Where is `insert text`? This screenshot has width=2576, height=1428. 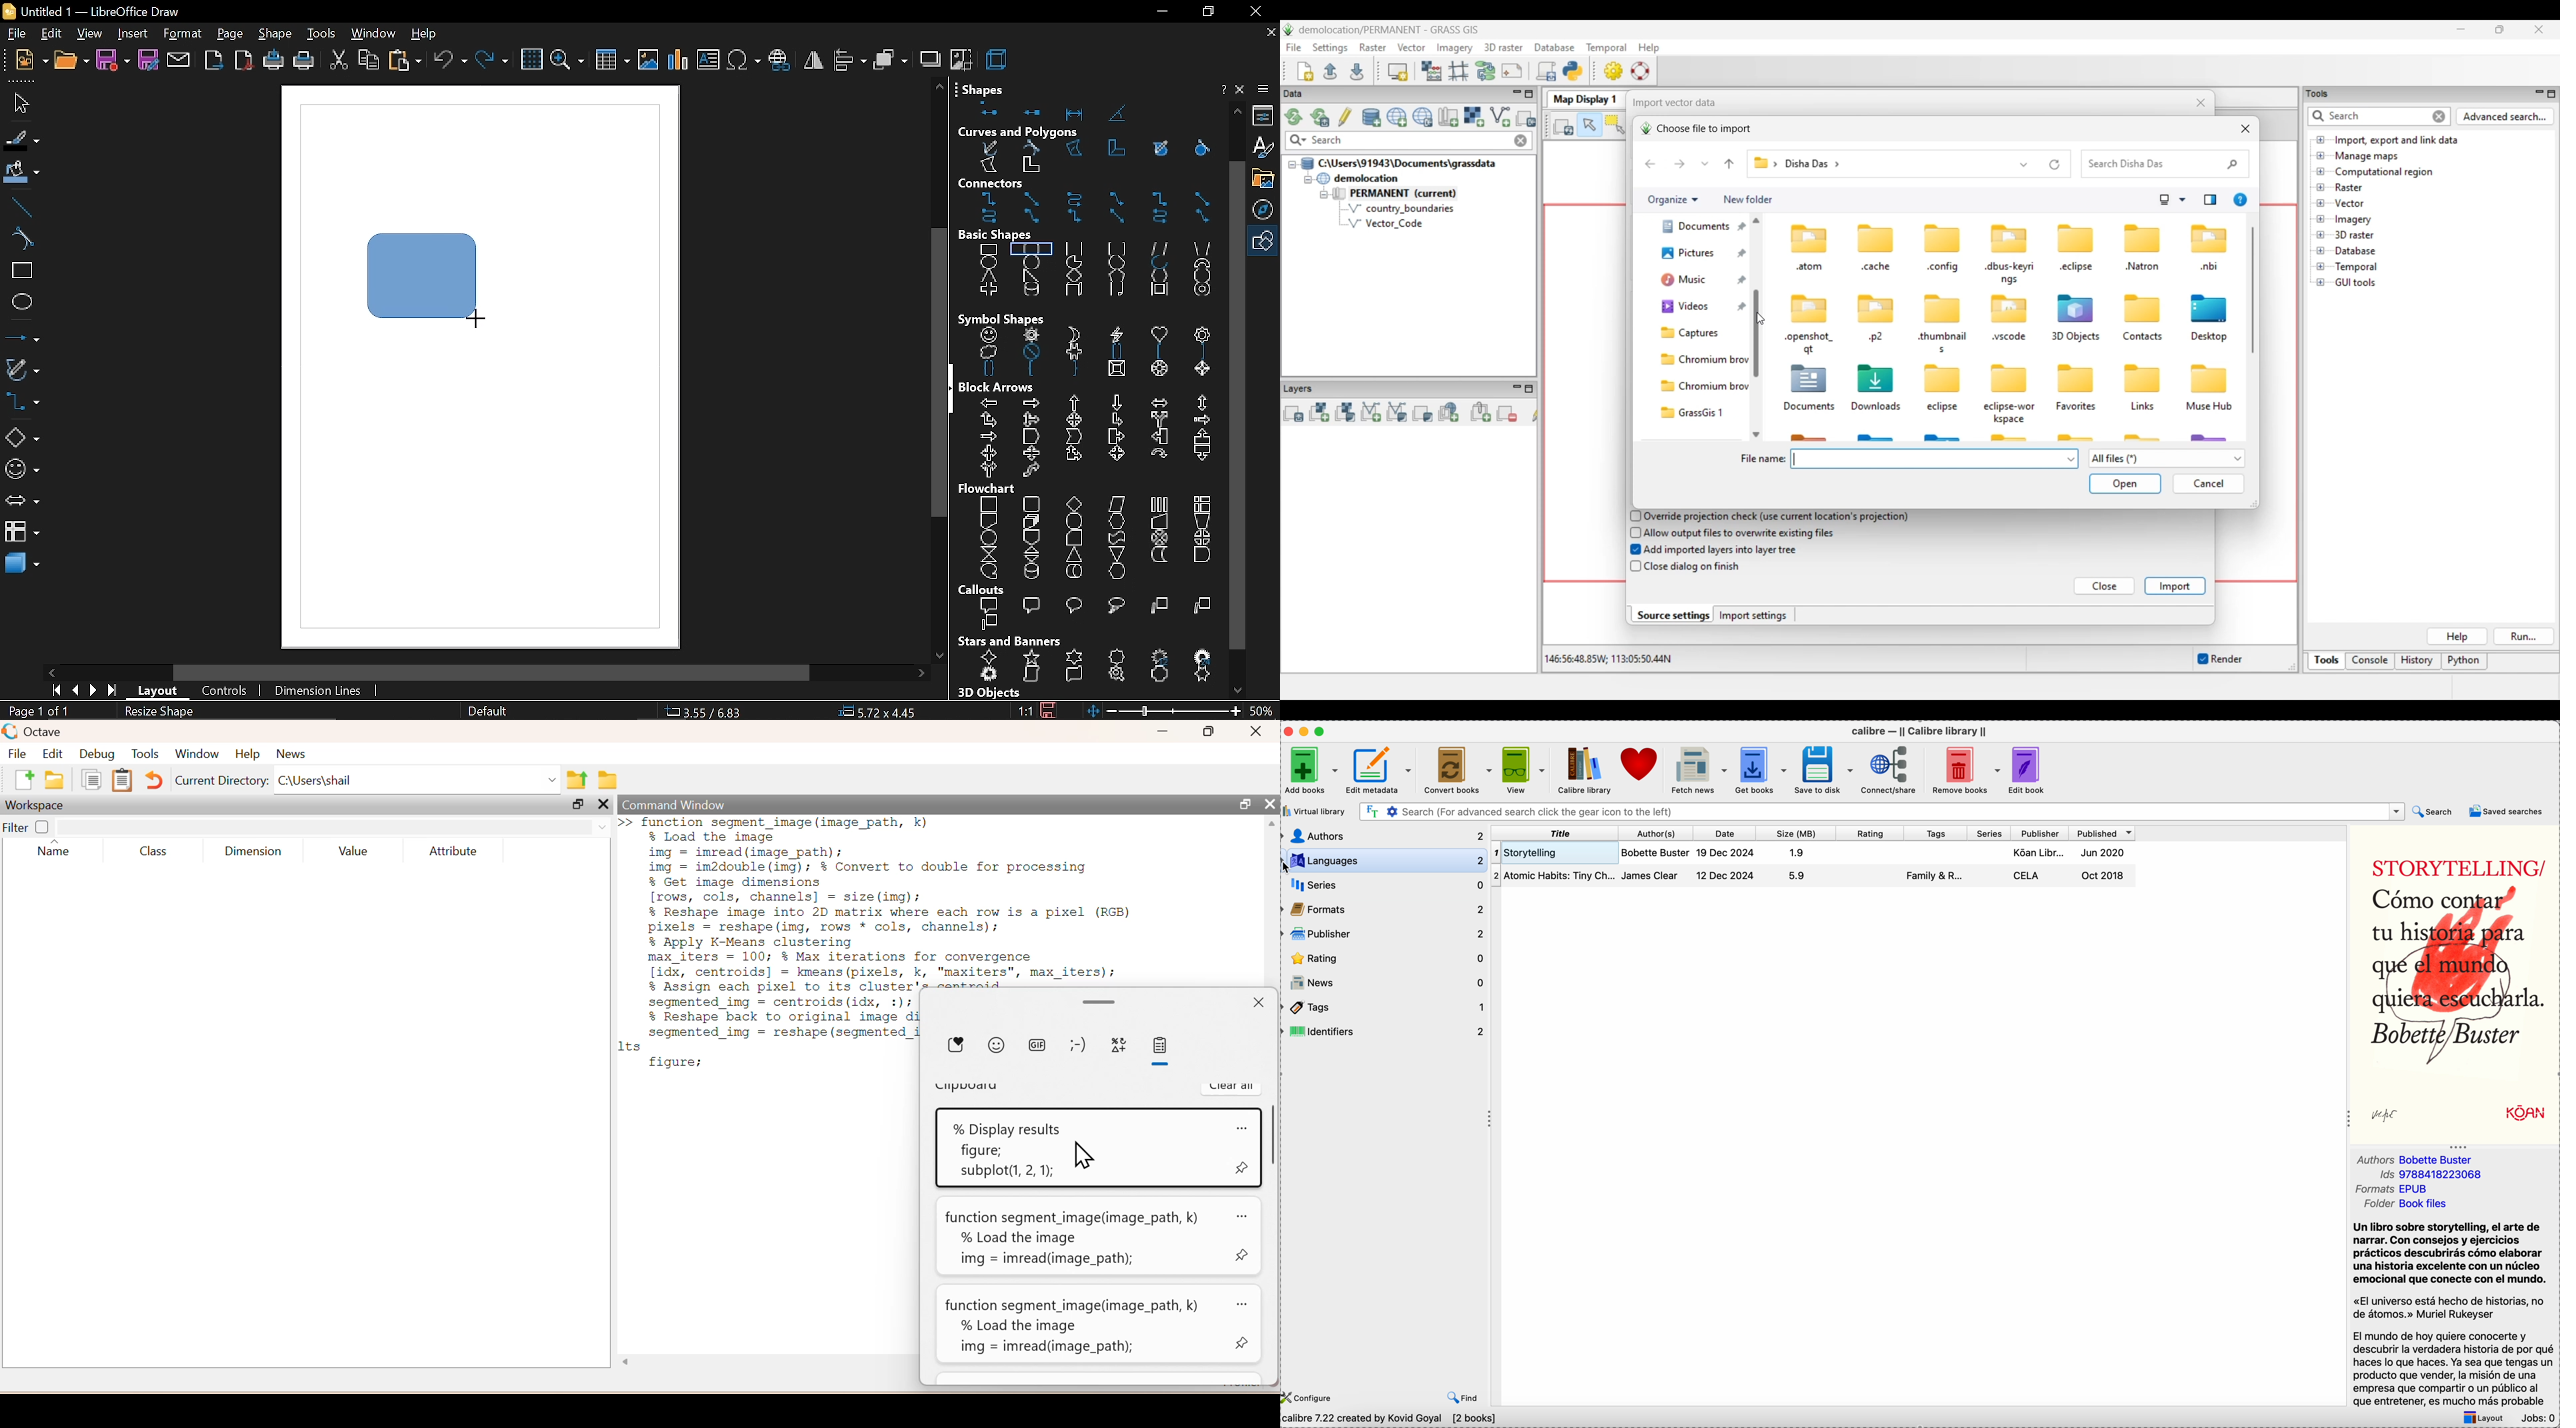 insert text is located at coordinates (708, 61).